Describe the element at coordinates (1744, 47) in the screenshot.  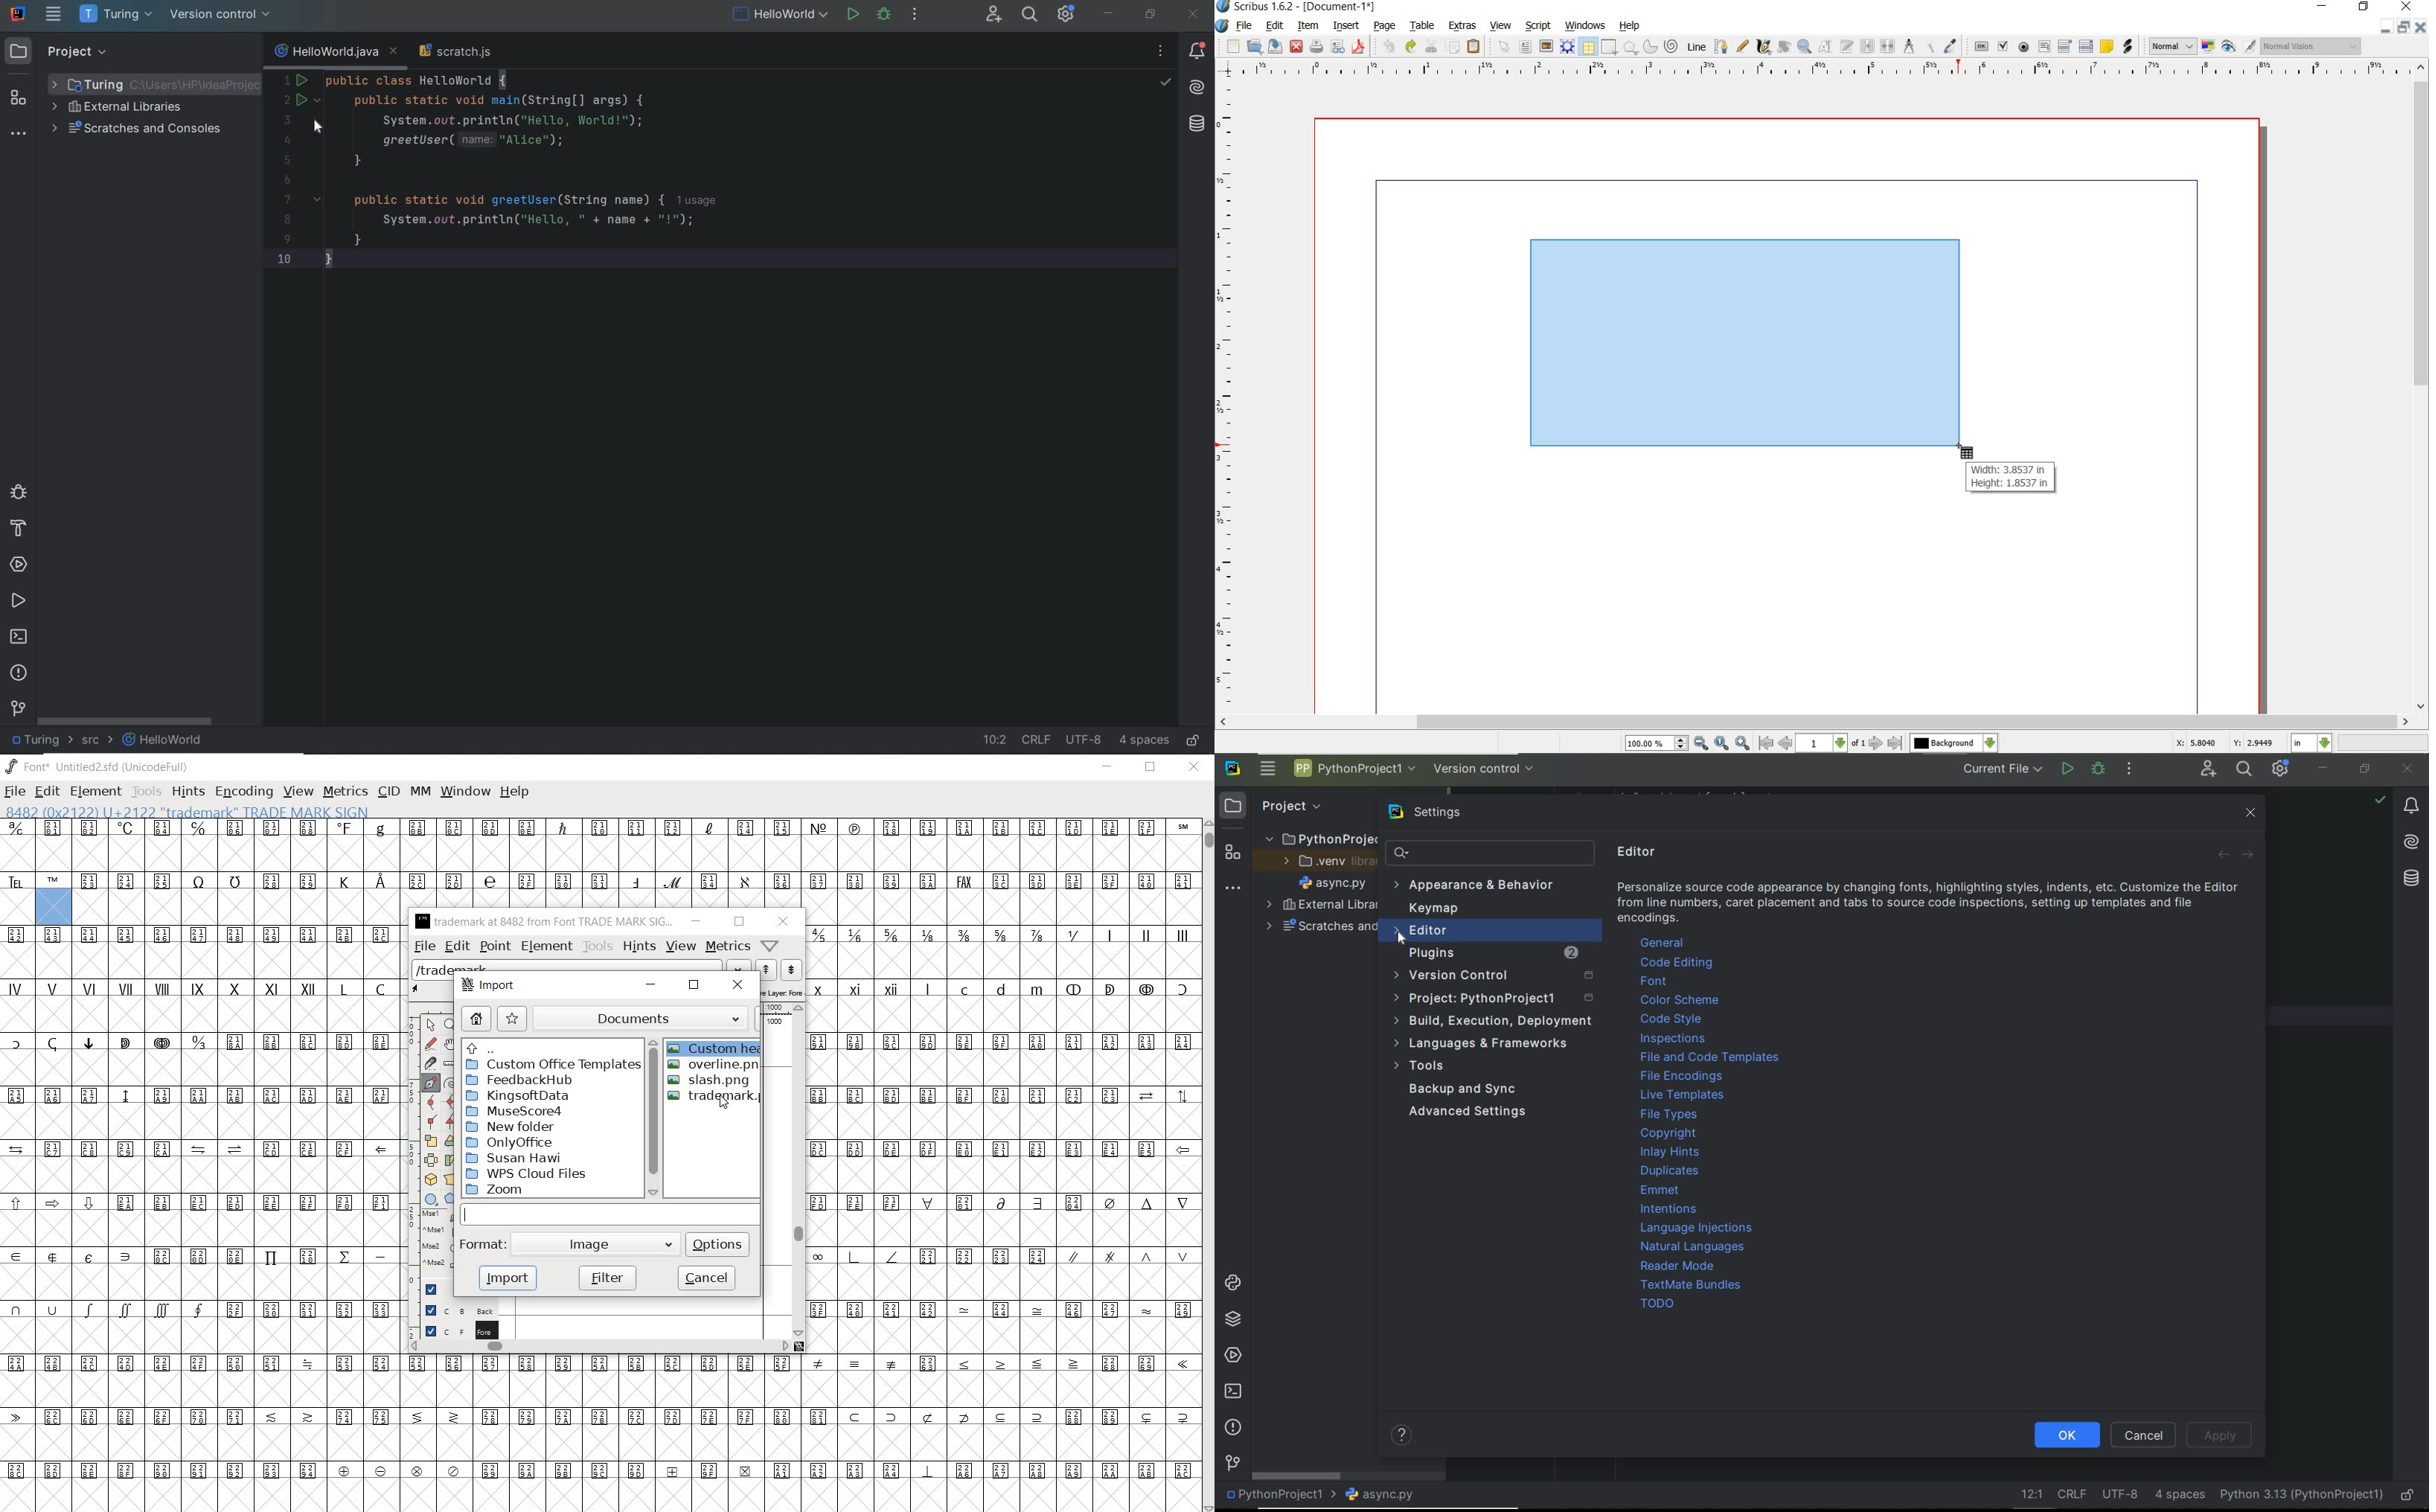
I see `freehand line` at that location.